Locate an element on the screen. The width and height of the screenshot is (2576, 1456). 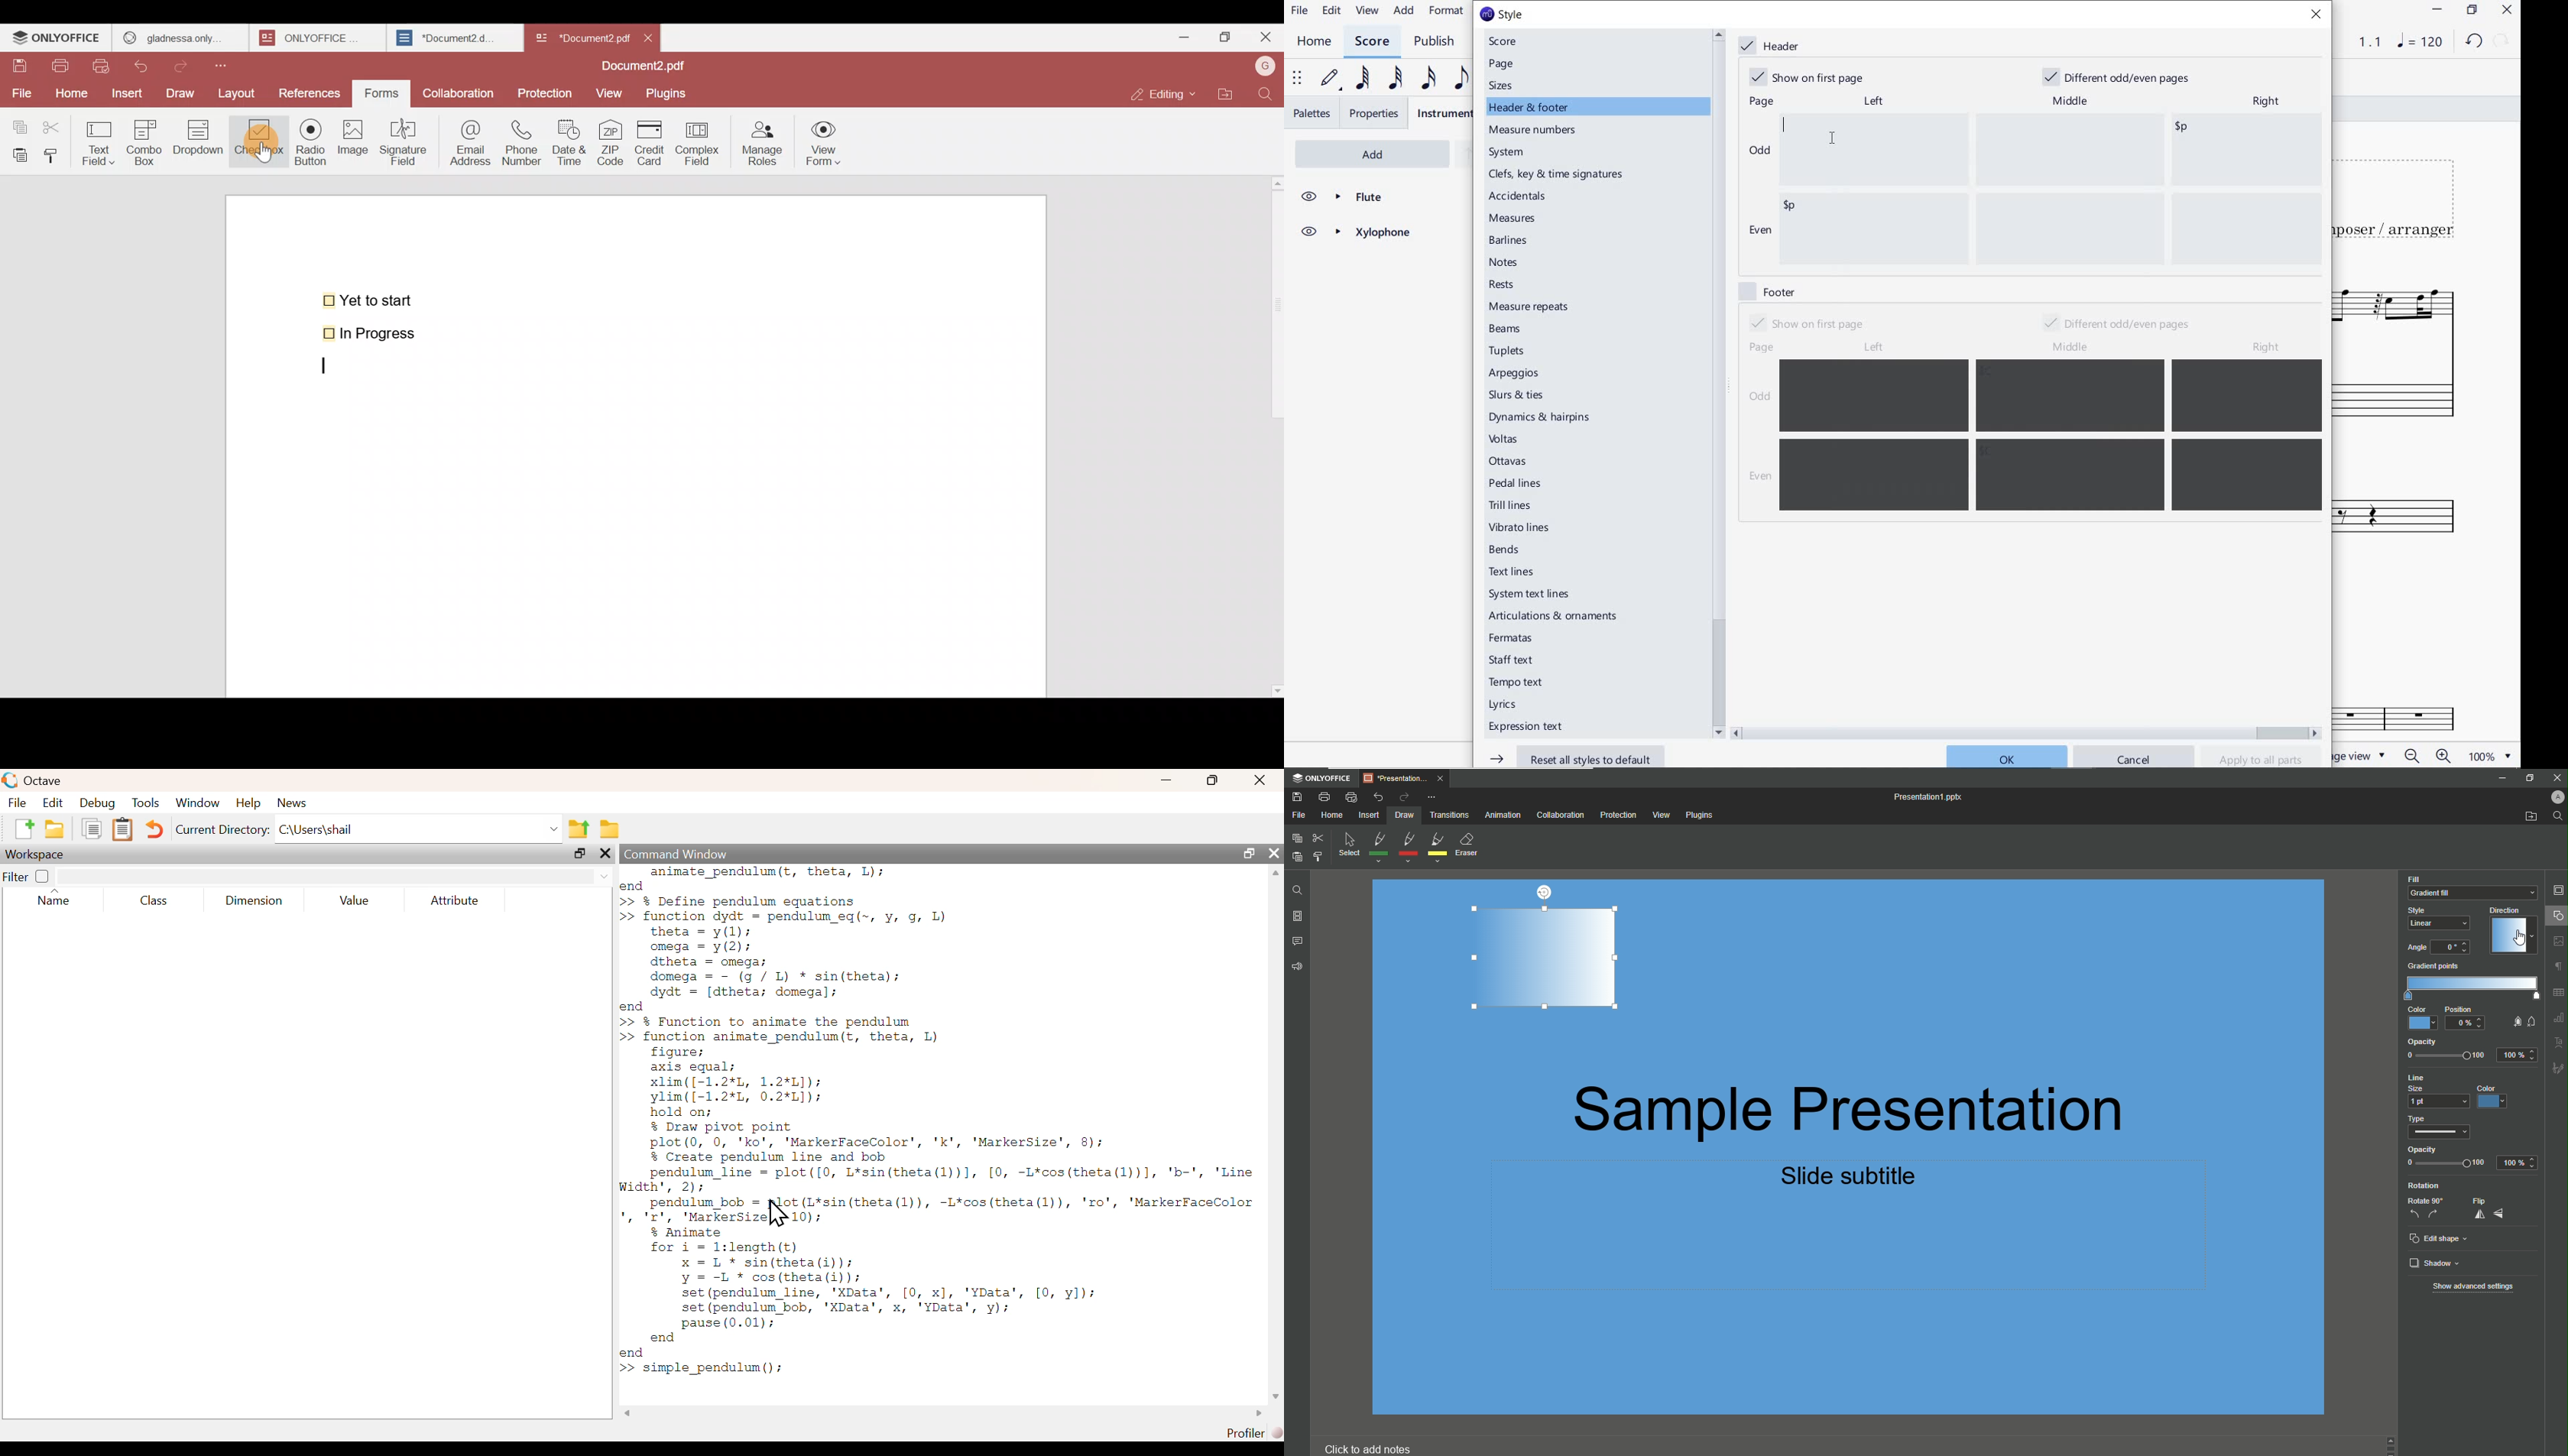
zoom in or zoom out is located at coordinates (2426, 755).